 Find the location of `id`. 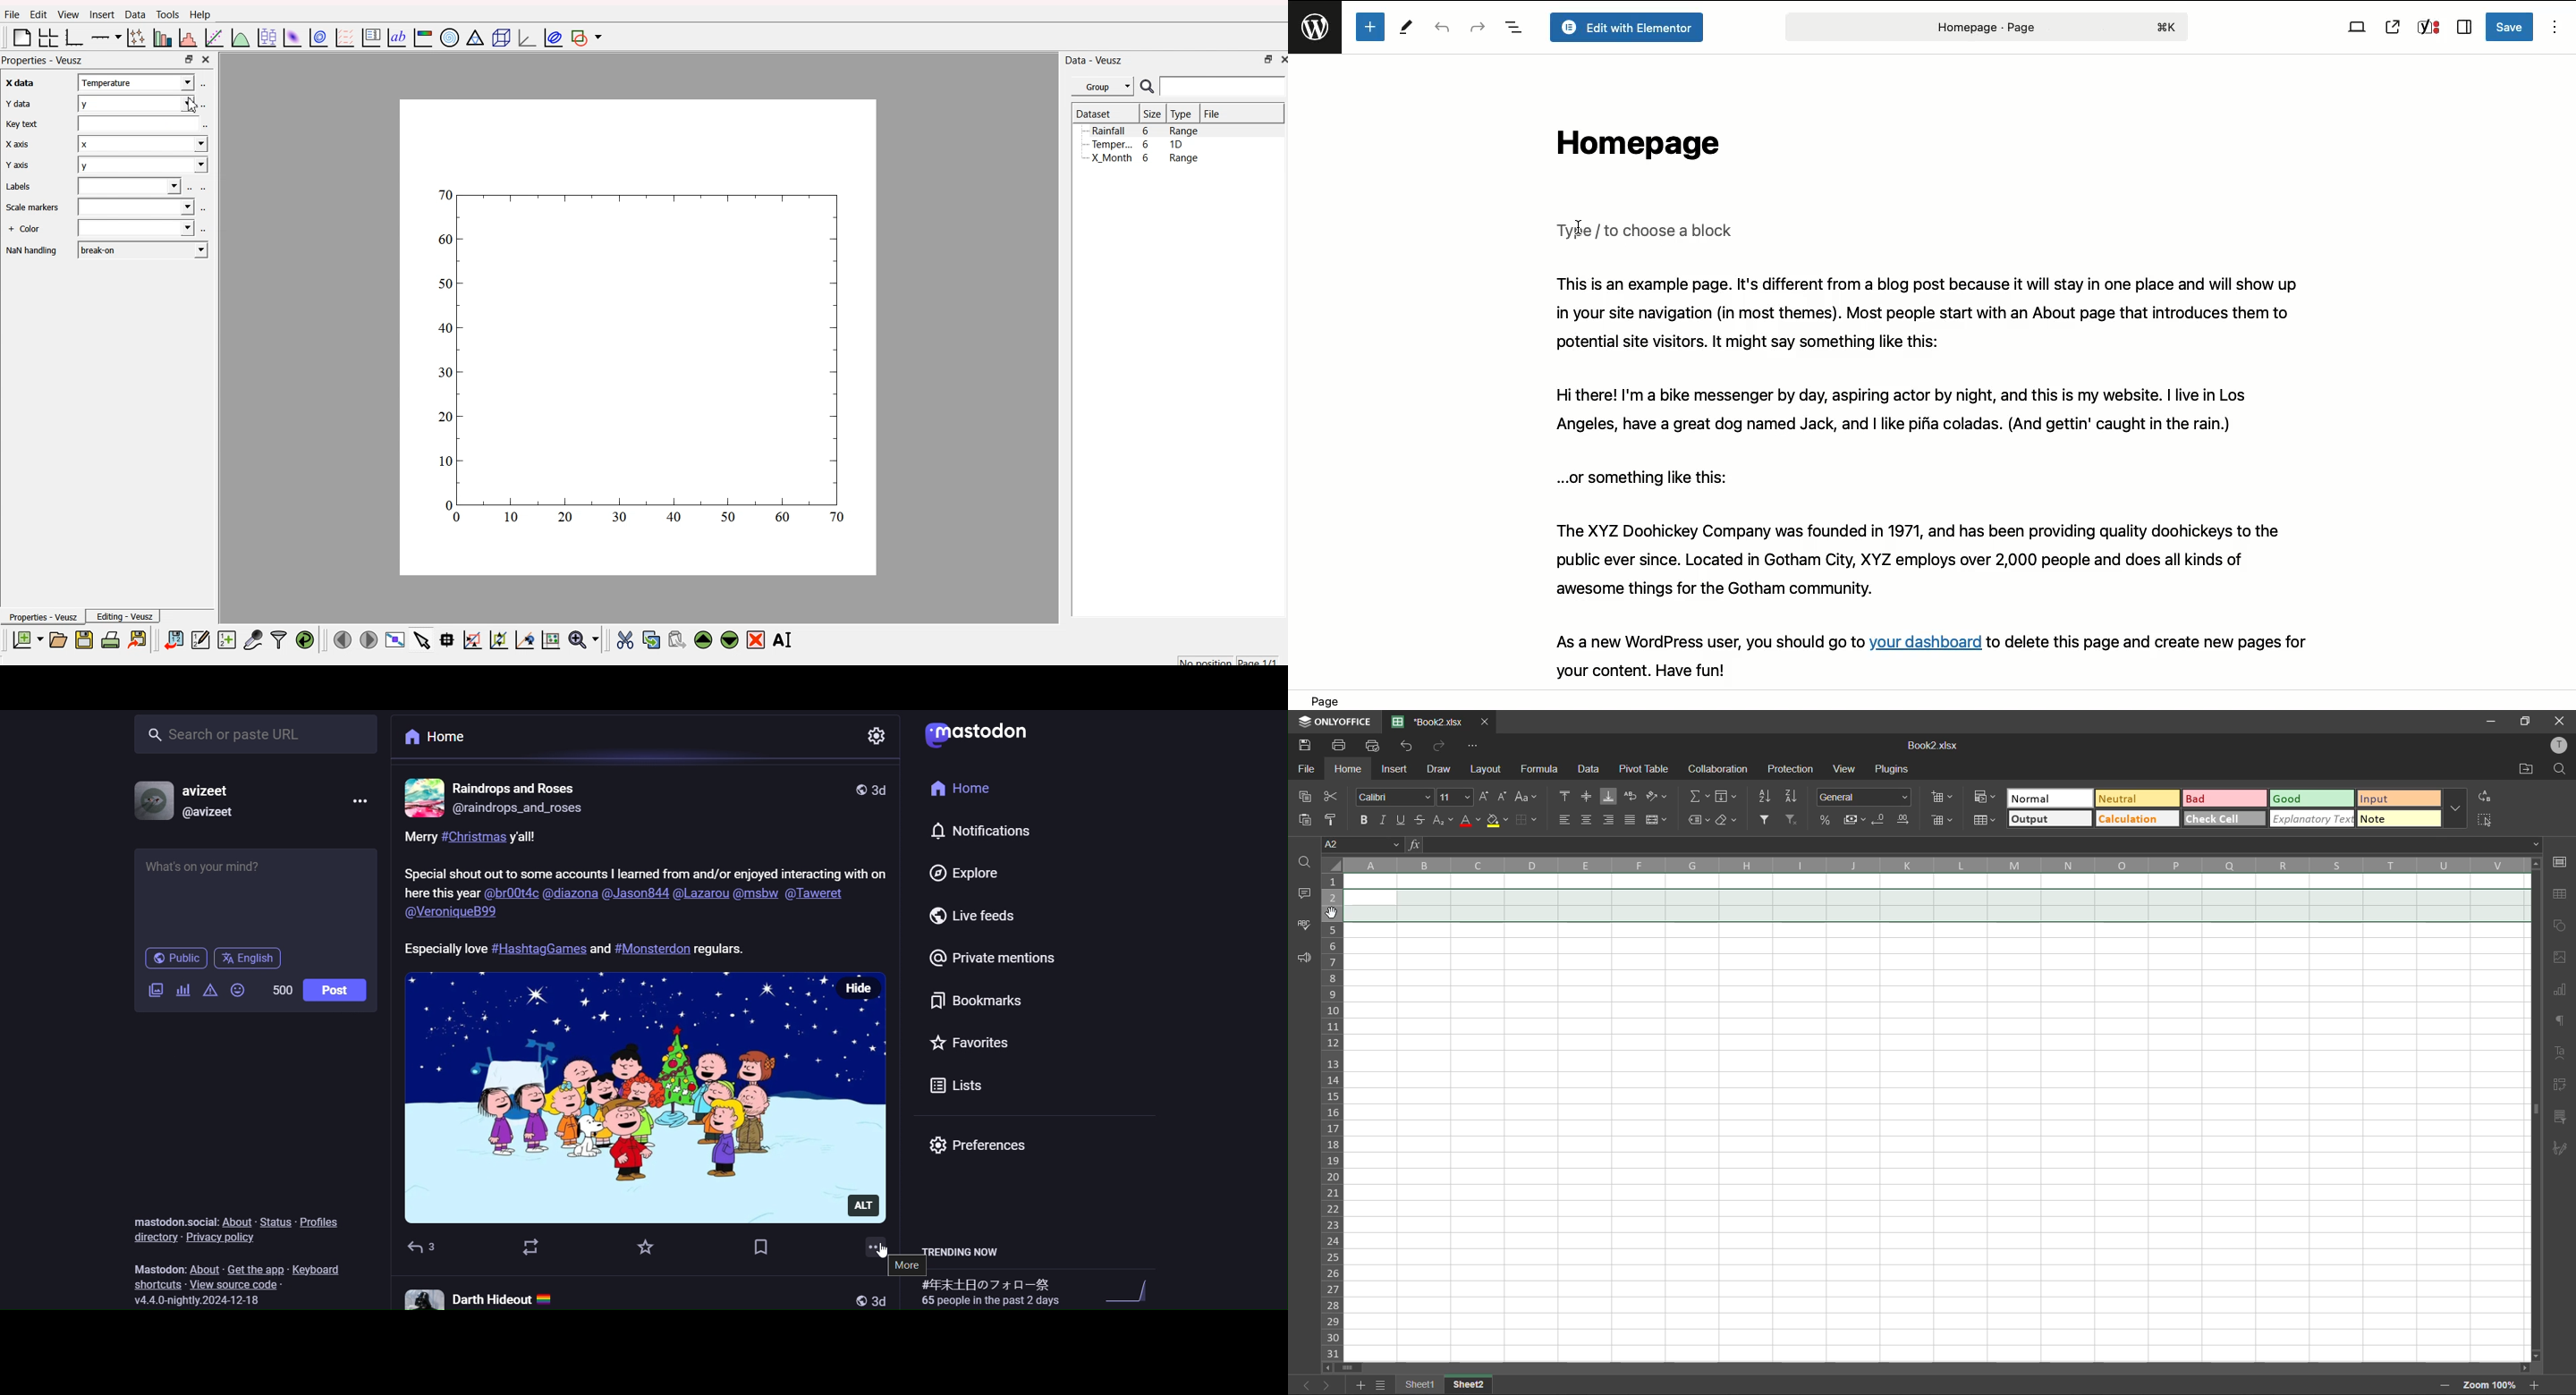

id is located at coordinates (522, 808).